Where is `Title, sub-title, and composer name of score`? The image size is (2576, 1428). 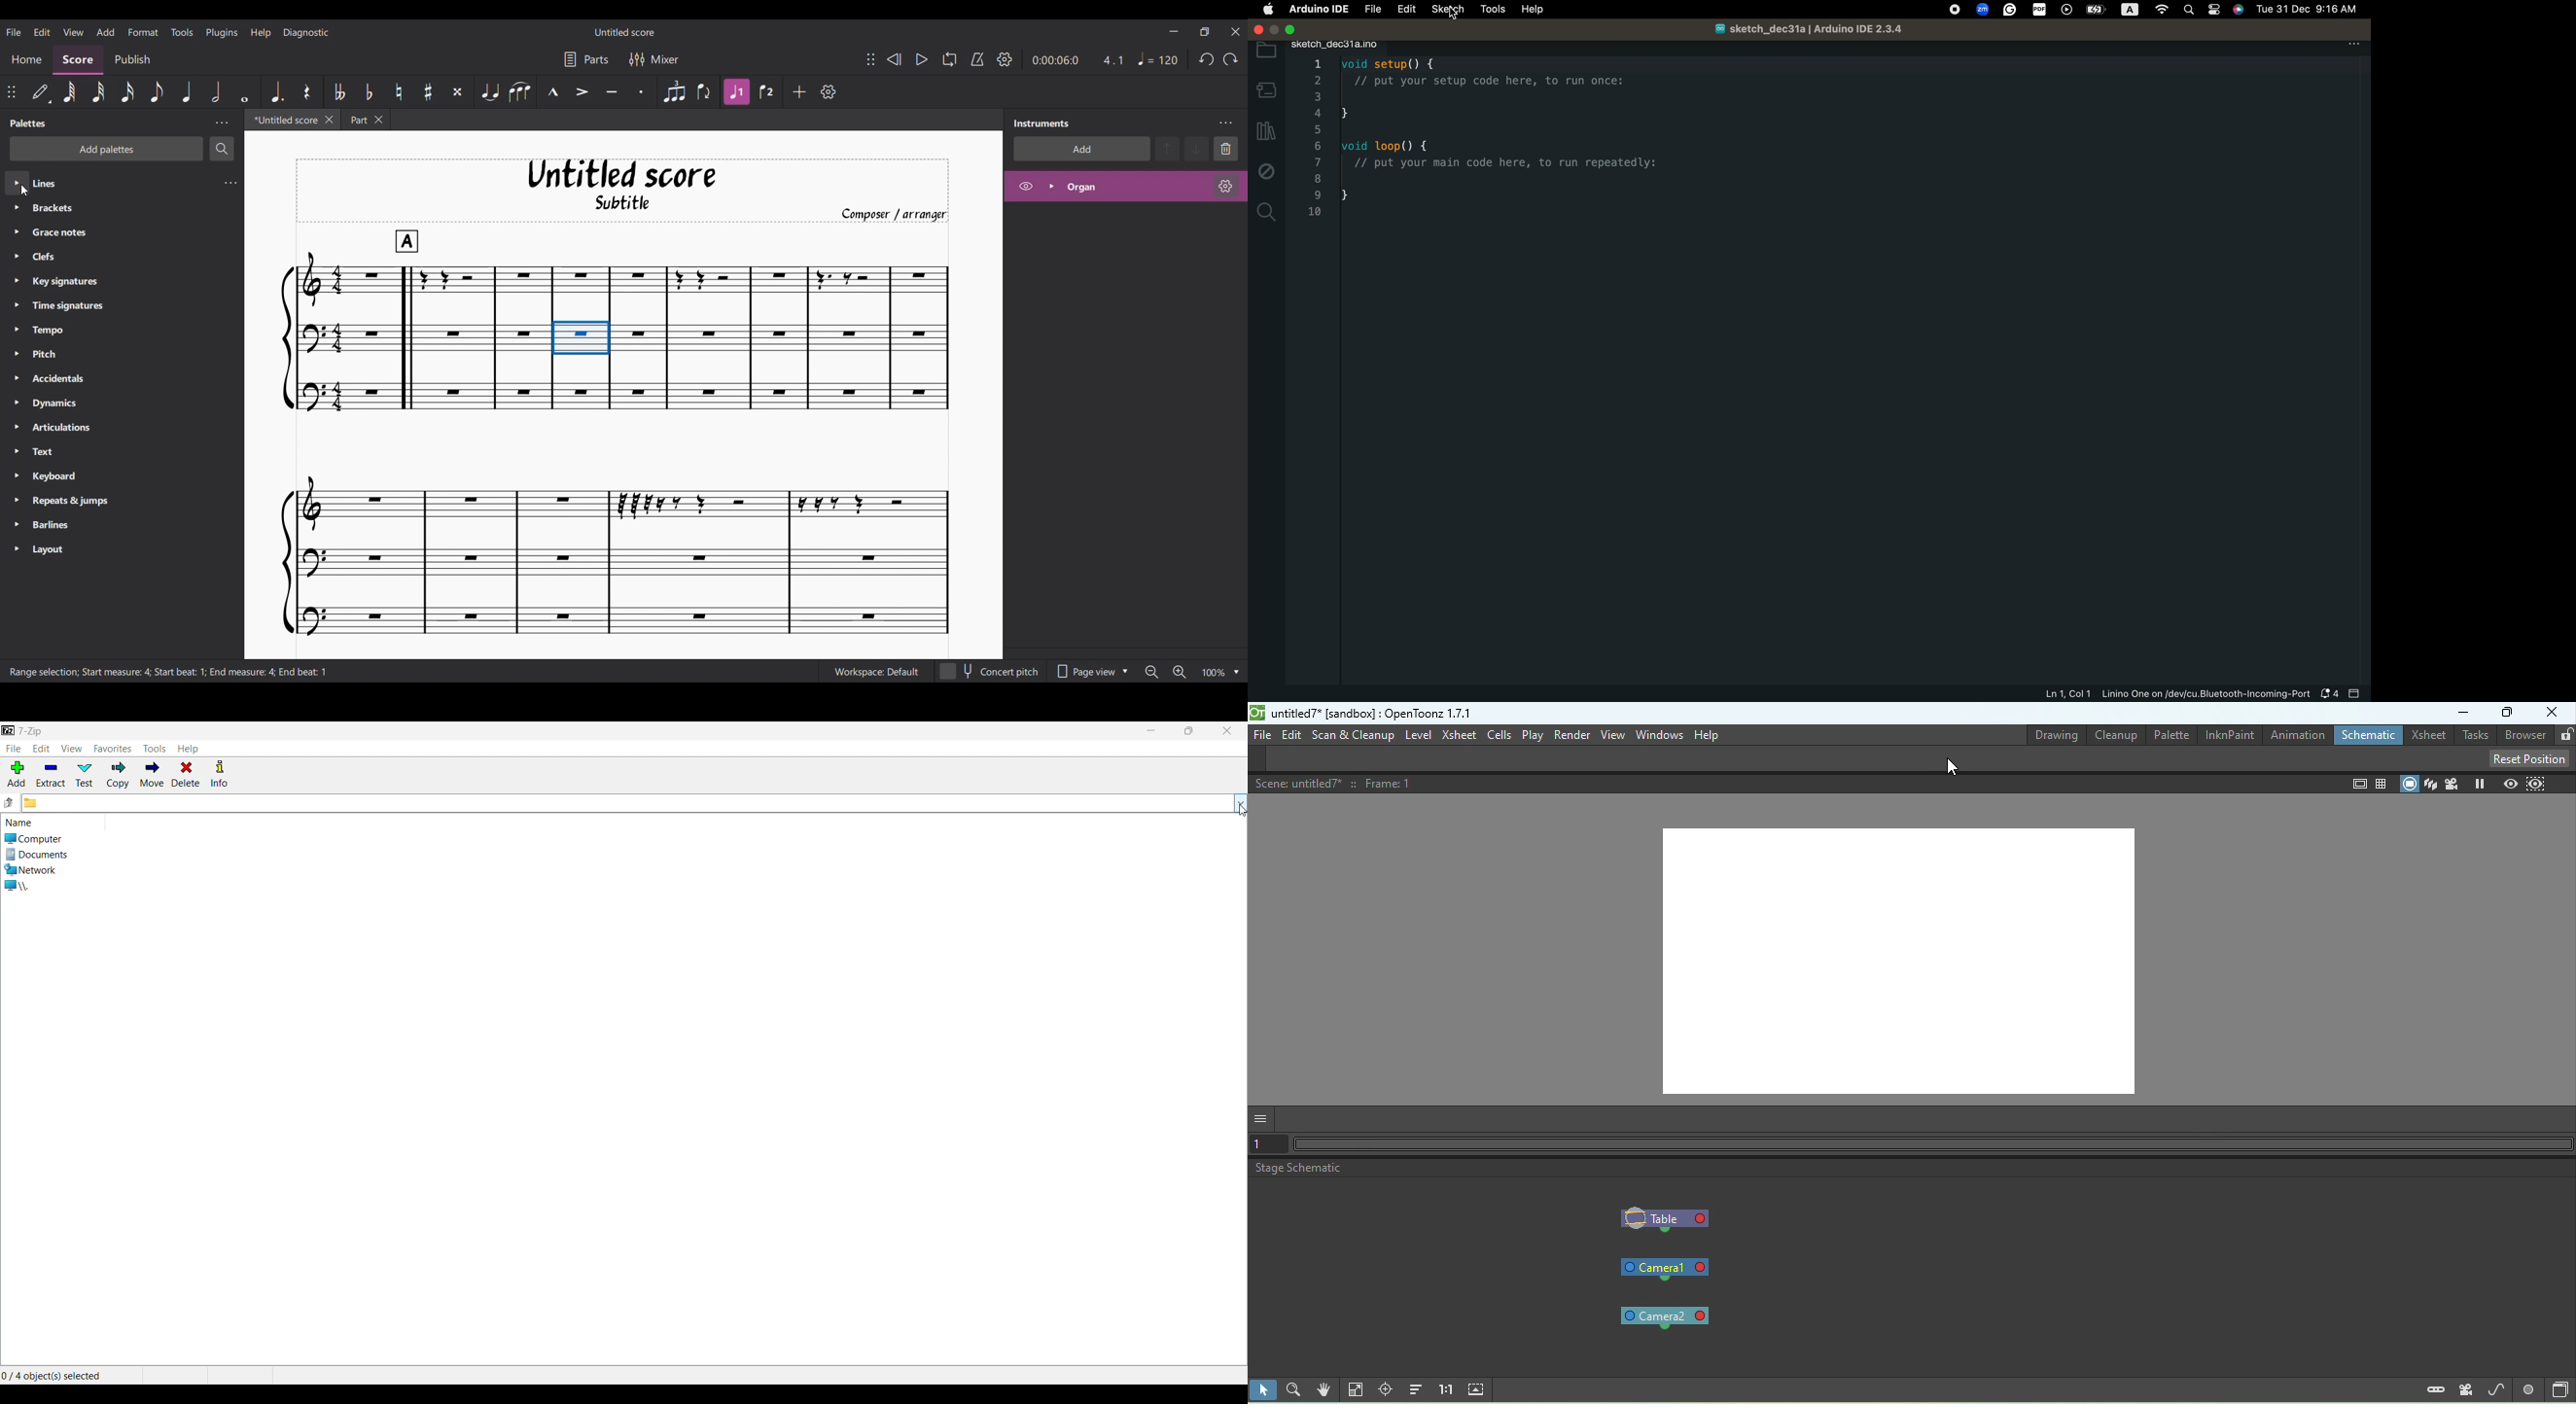
Title, sub-title, and composer name of score is located at coordinates (623, 190).